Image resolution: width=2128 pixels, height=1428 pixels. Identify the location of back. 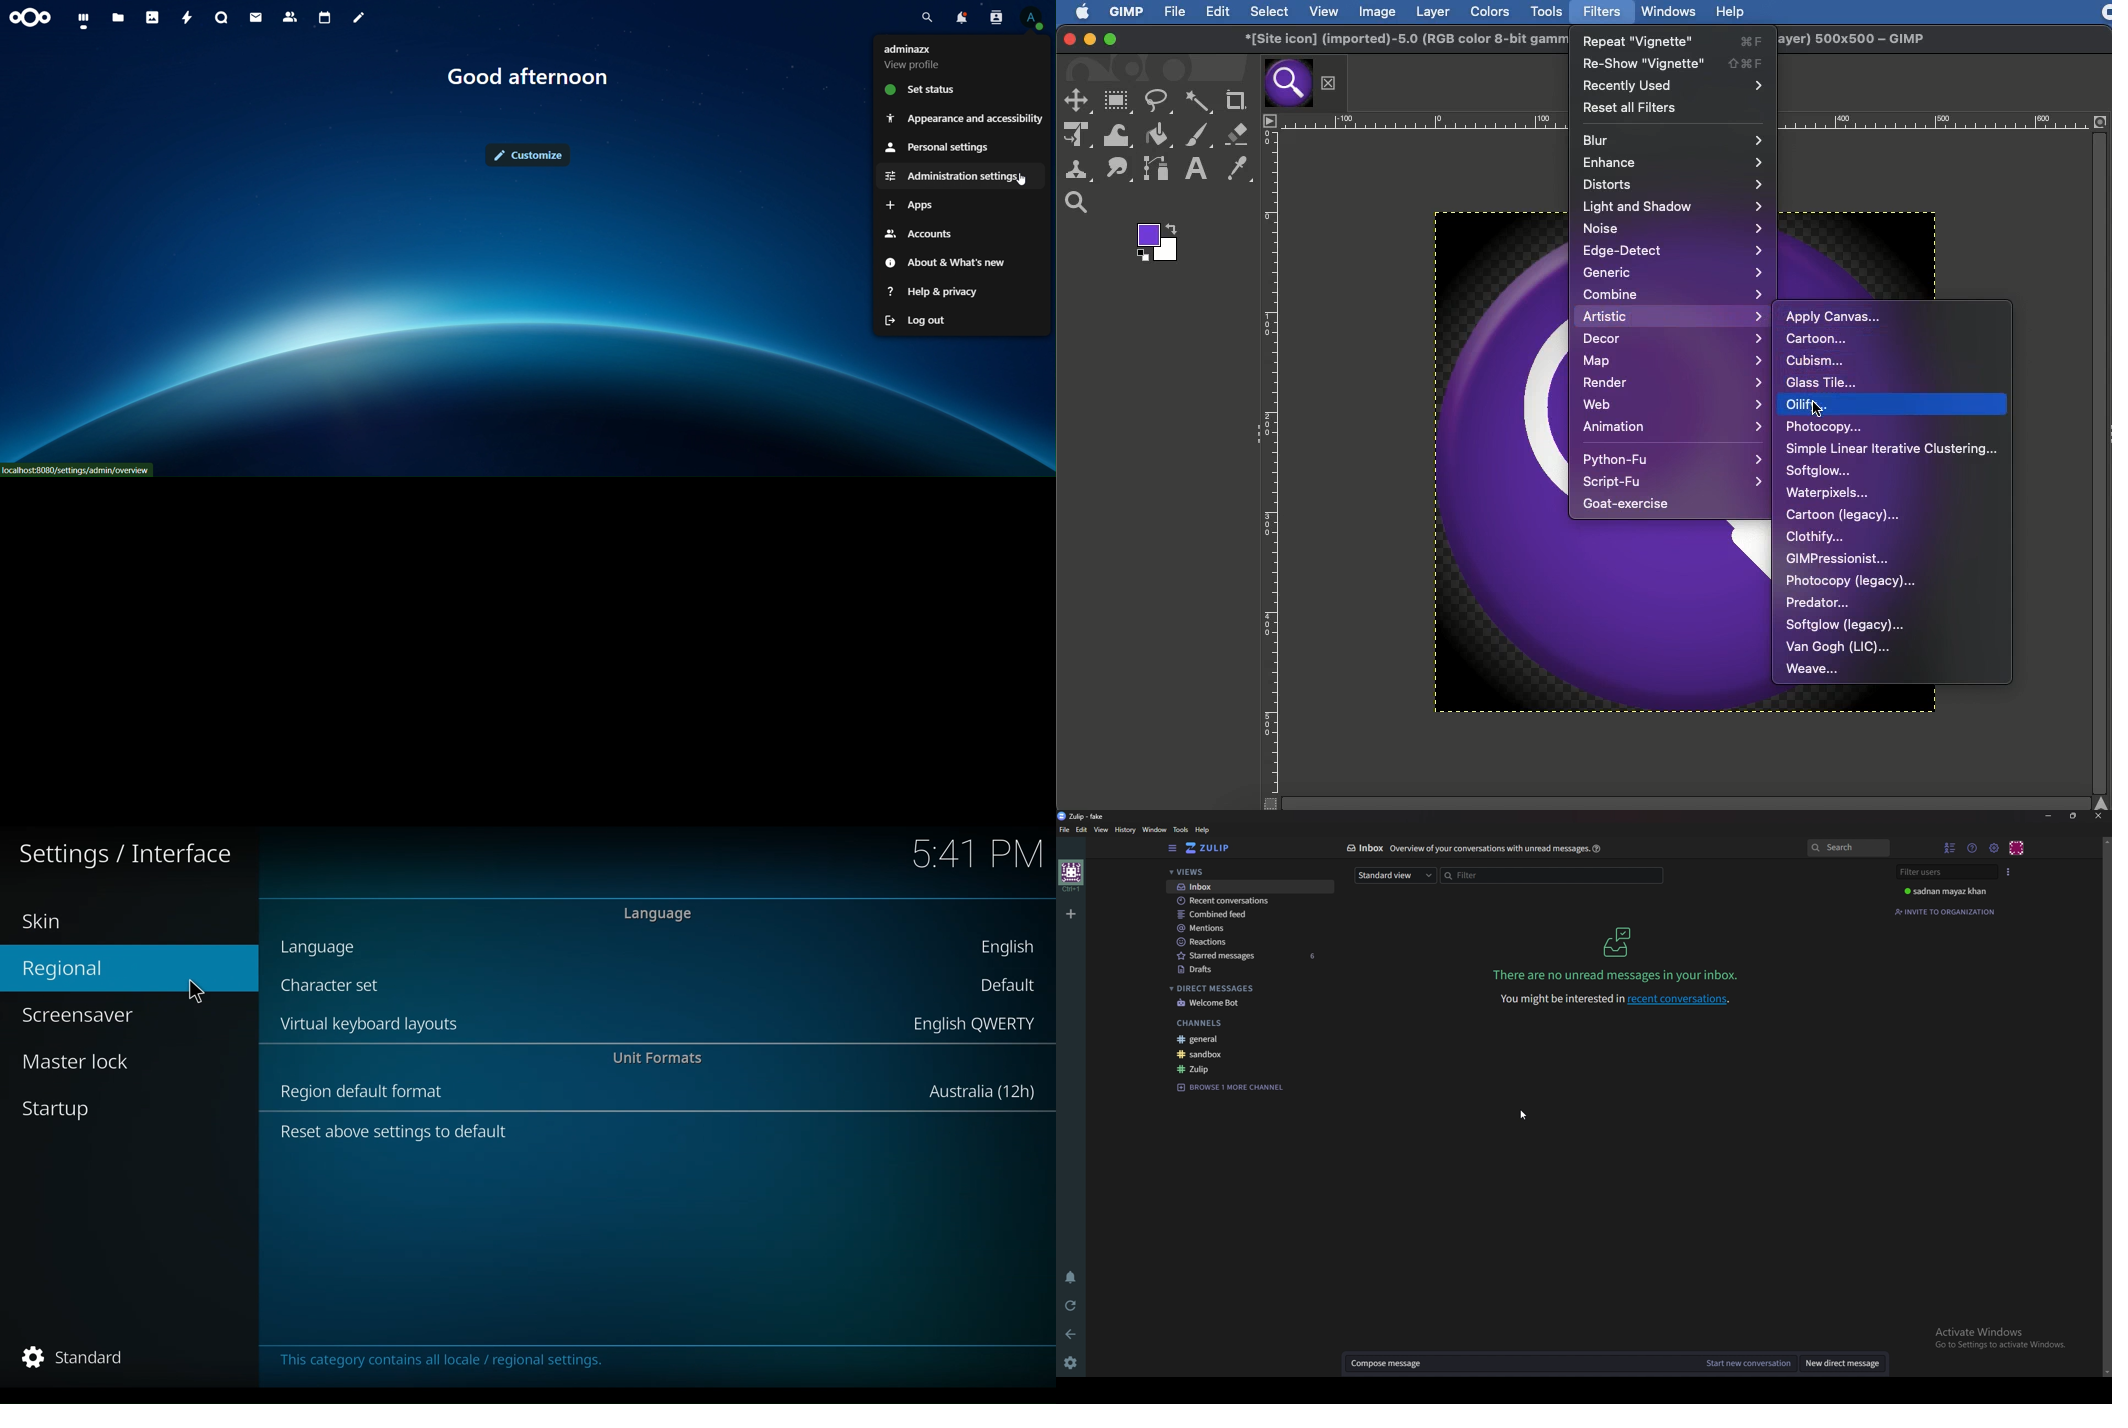
(1068, 1334).